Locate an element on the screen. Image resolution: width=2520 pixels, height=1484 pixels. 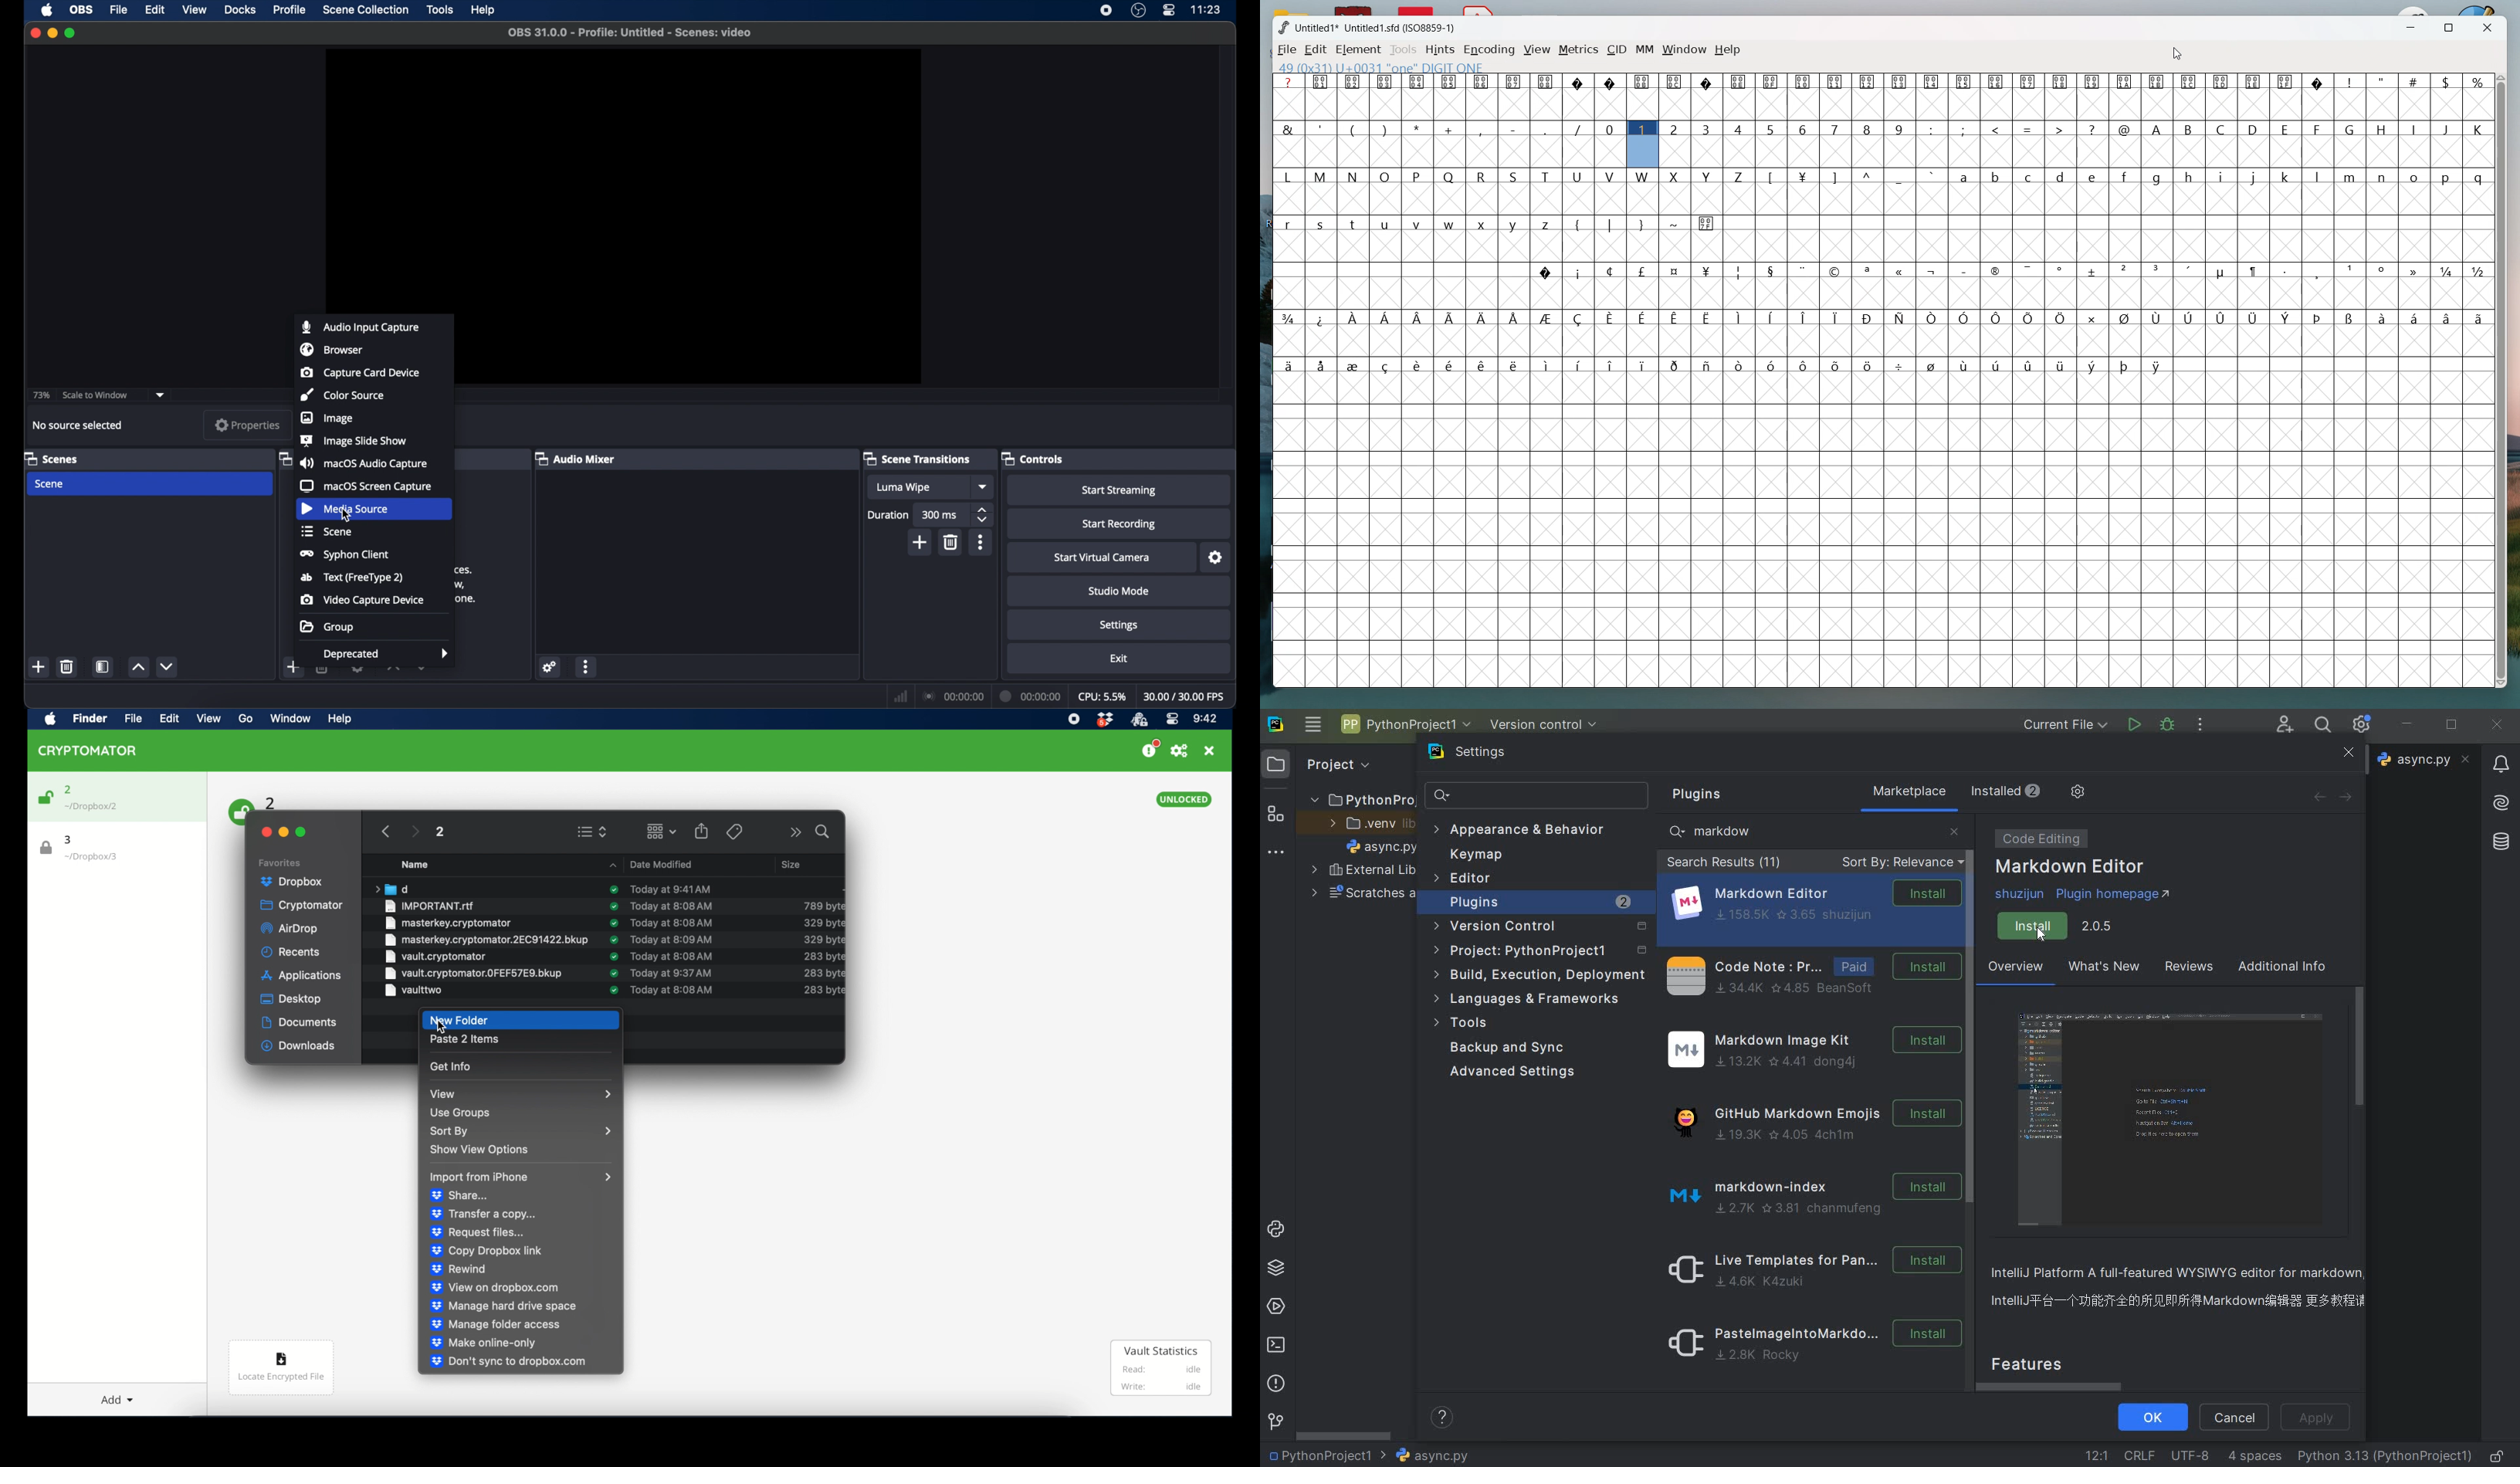
symbol is located at coordinates (1644, 81).